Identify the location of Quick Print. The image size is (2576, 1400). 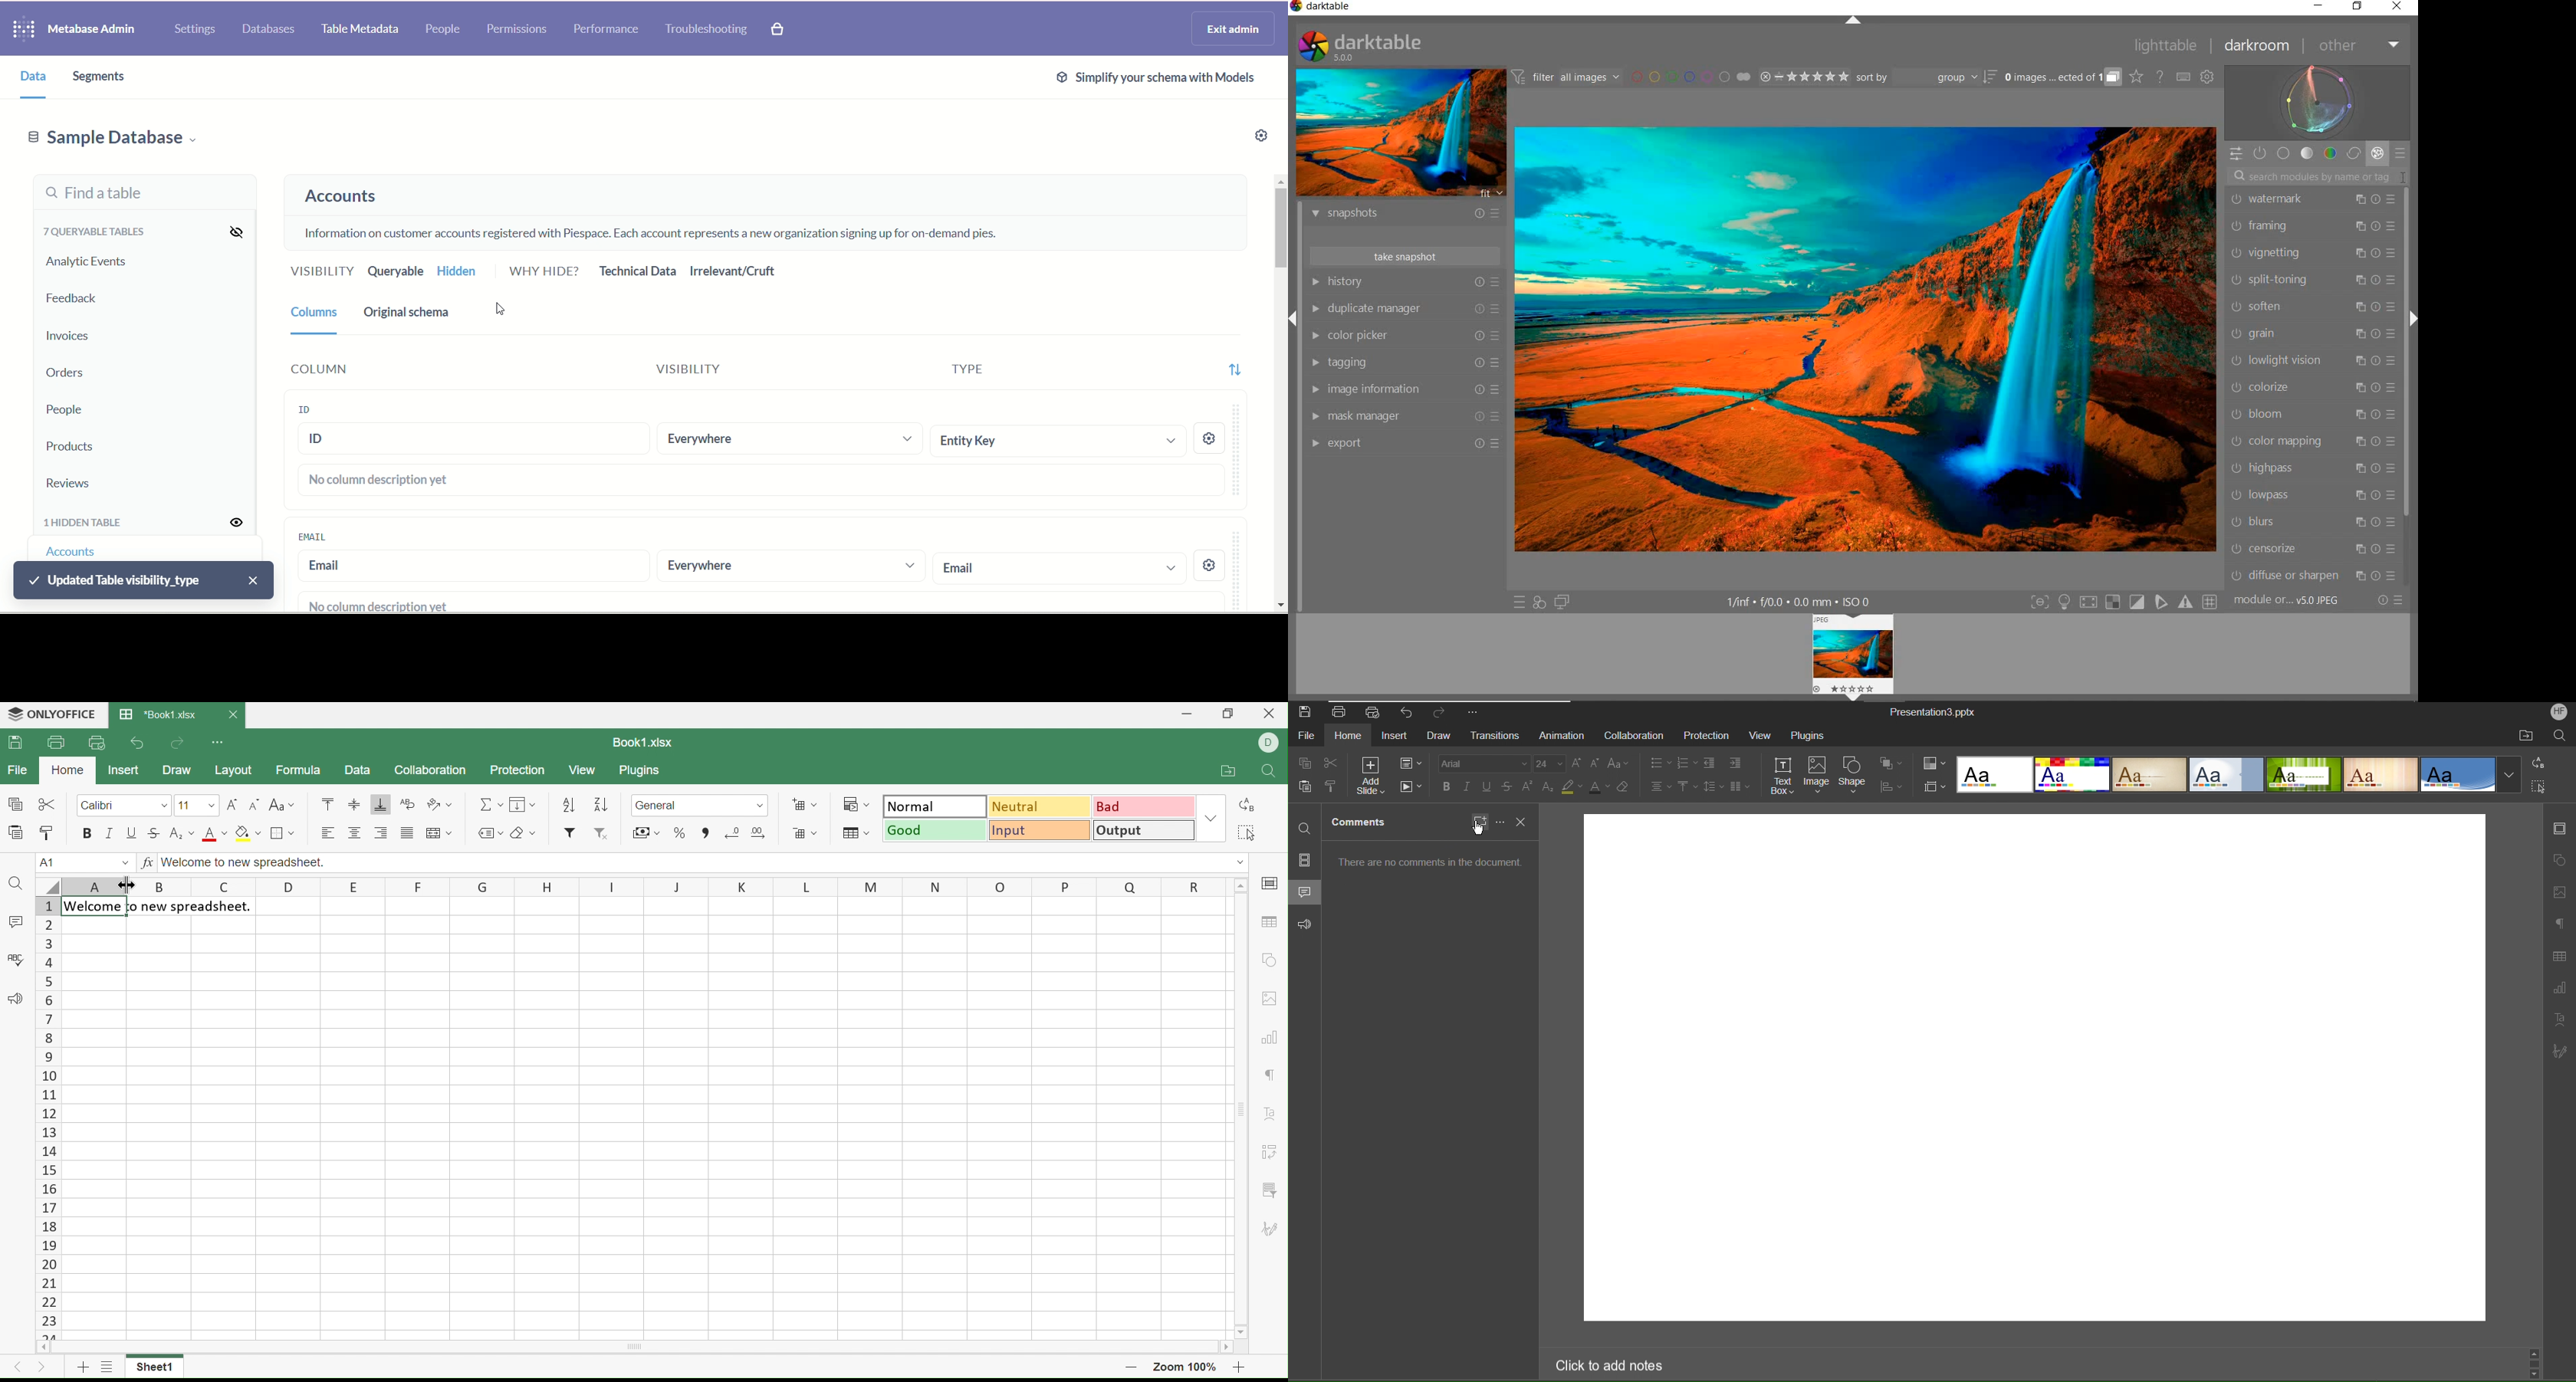
(96, 742).